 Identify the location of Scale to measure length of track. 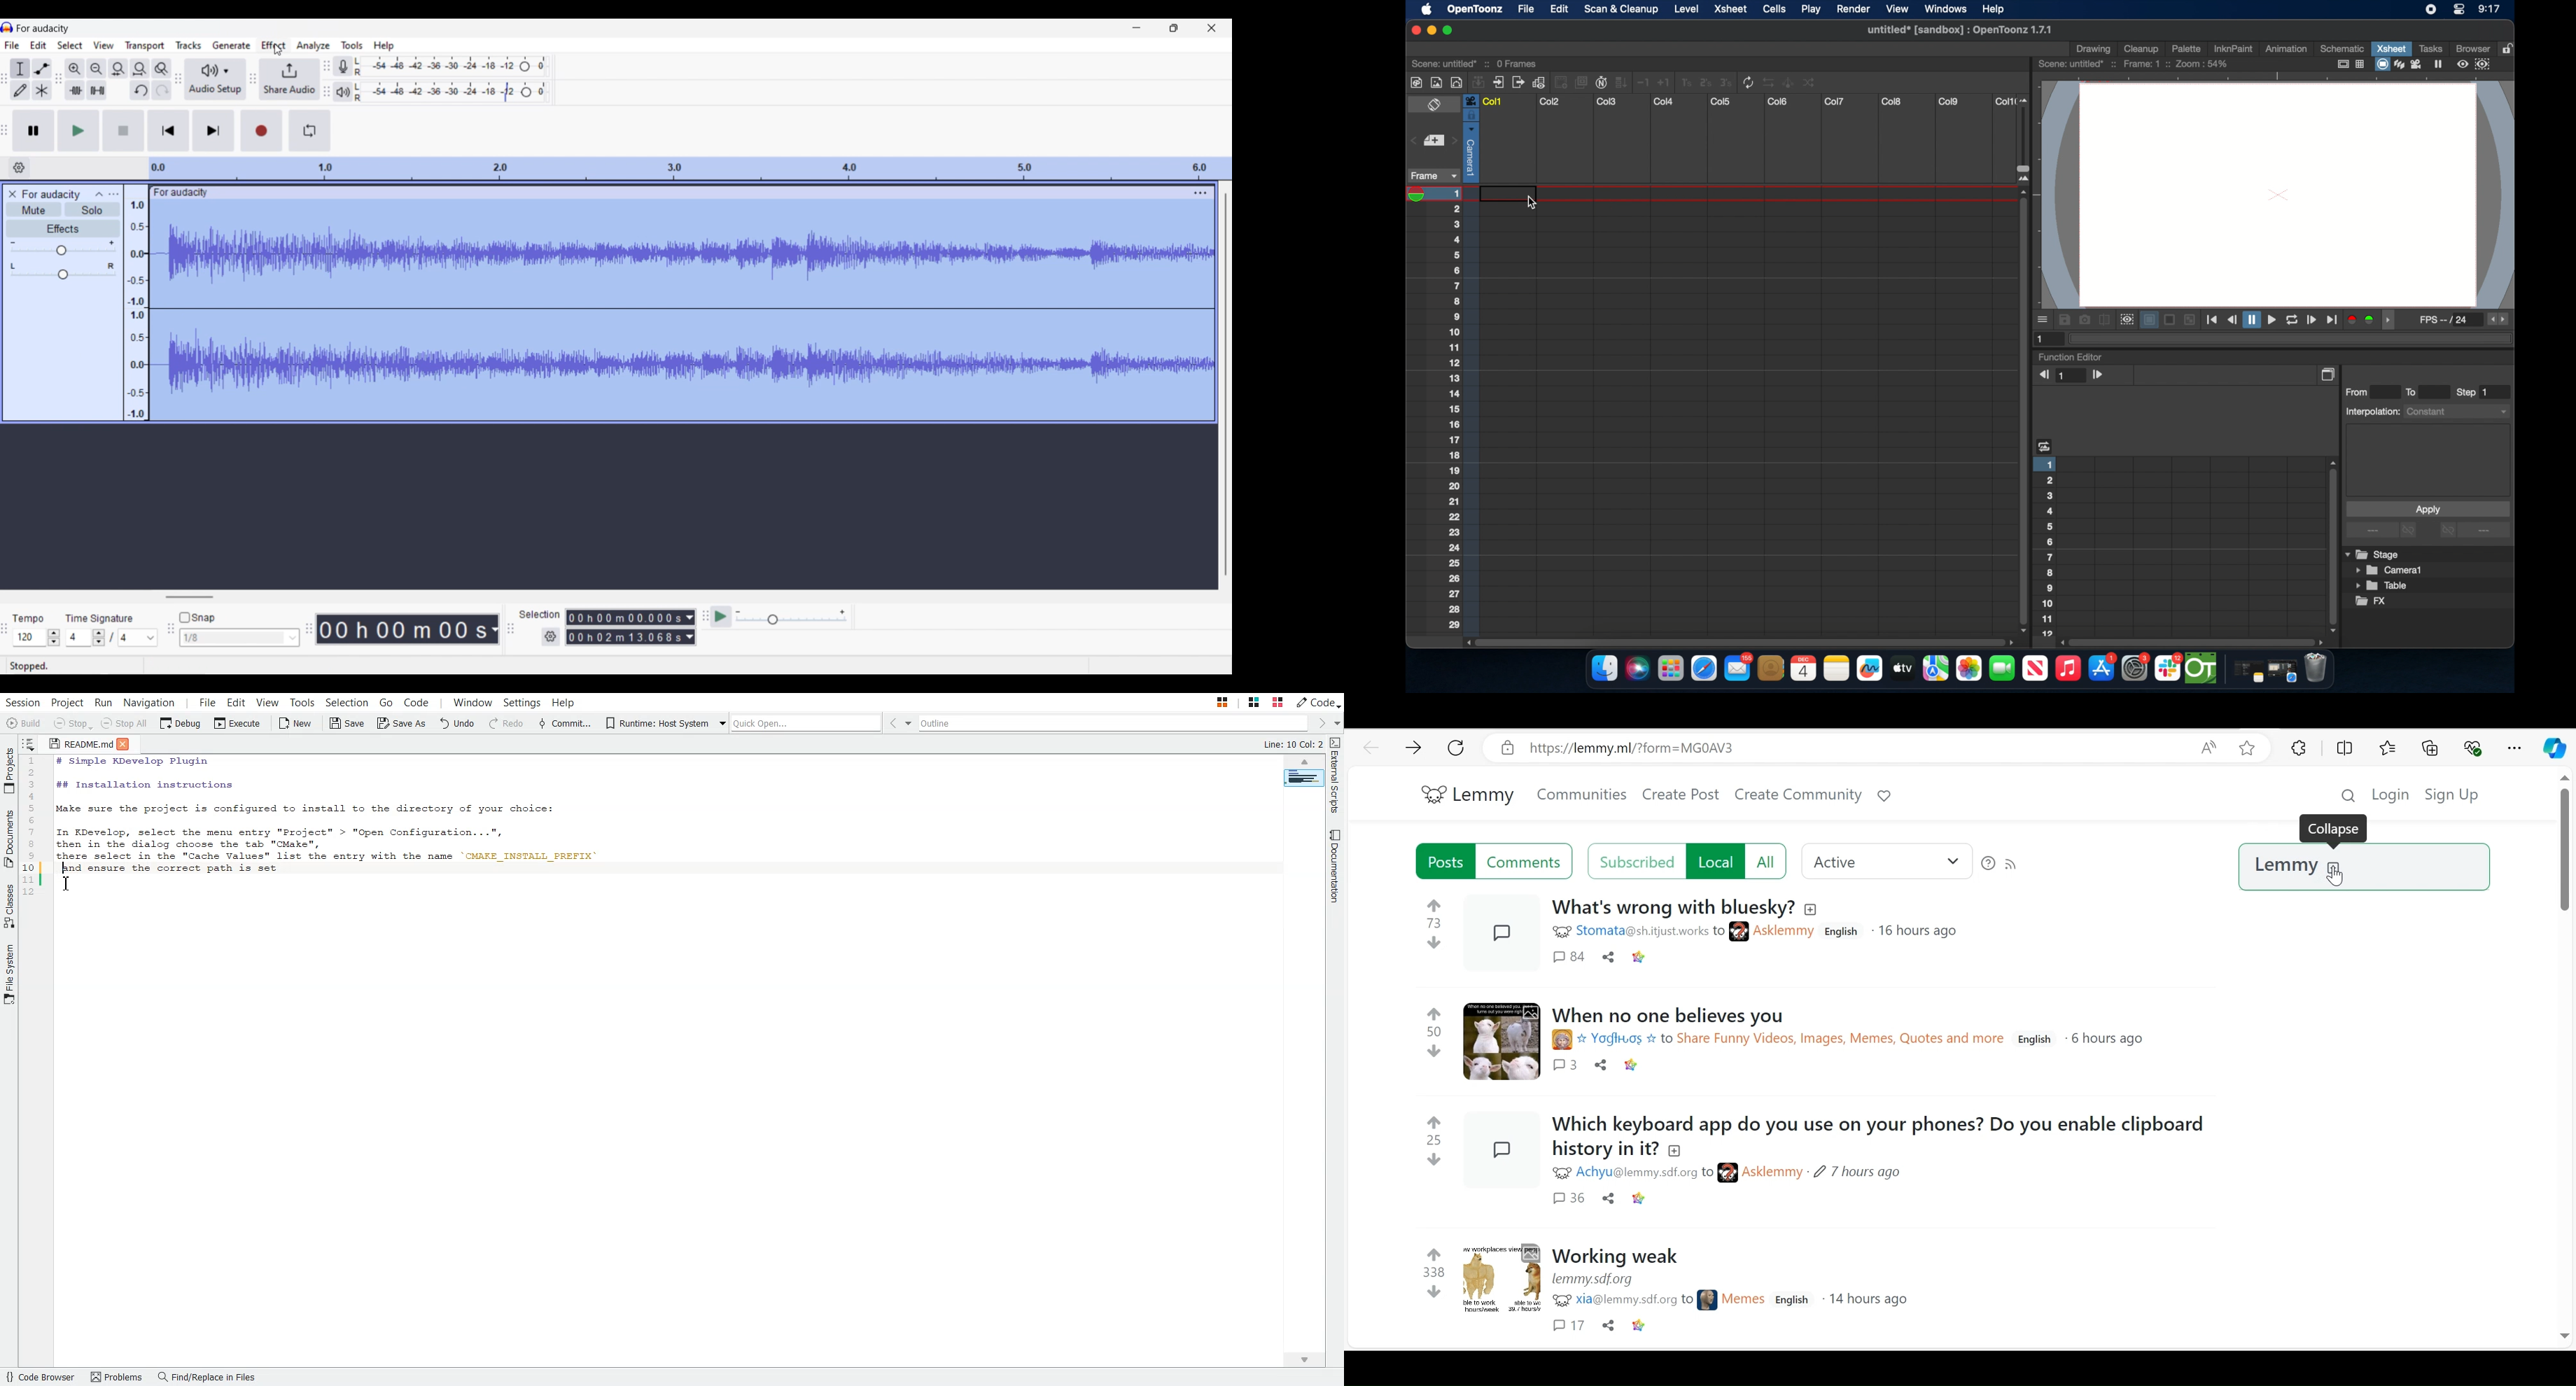
(690, 168).